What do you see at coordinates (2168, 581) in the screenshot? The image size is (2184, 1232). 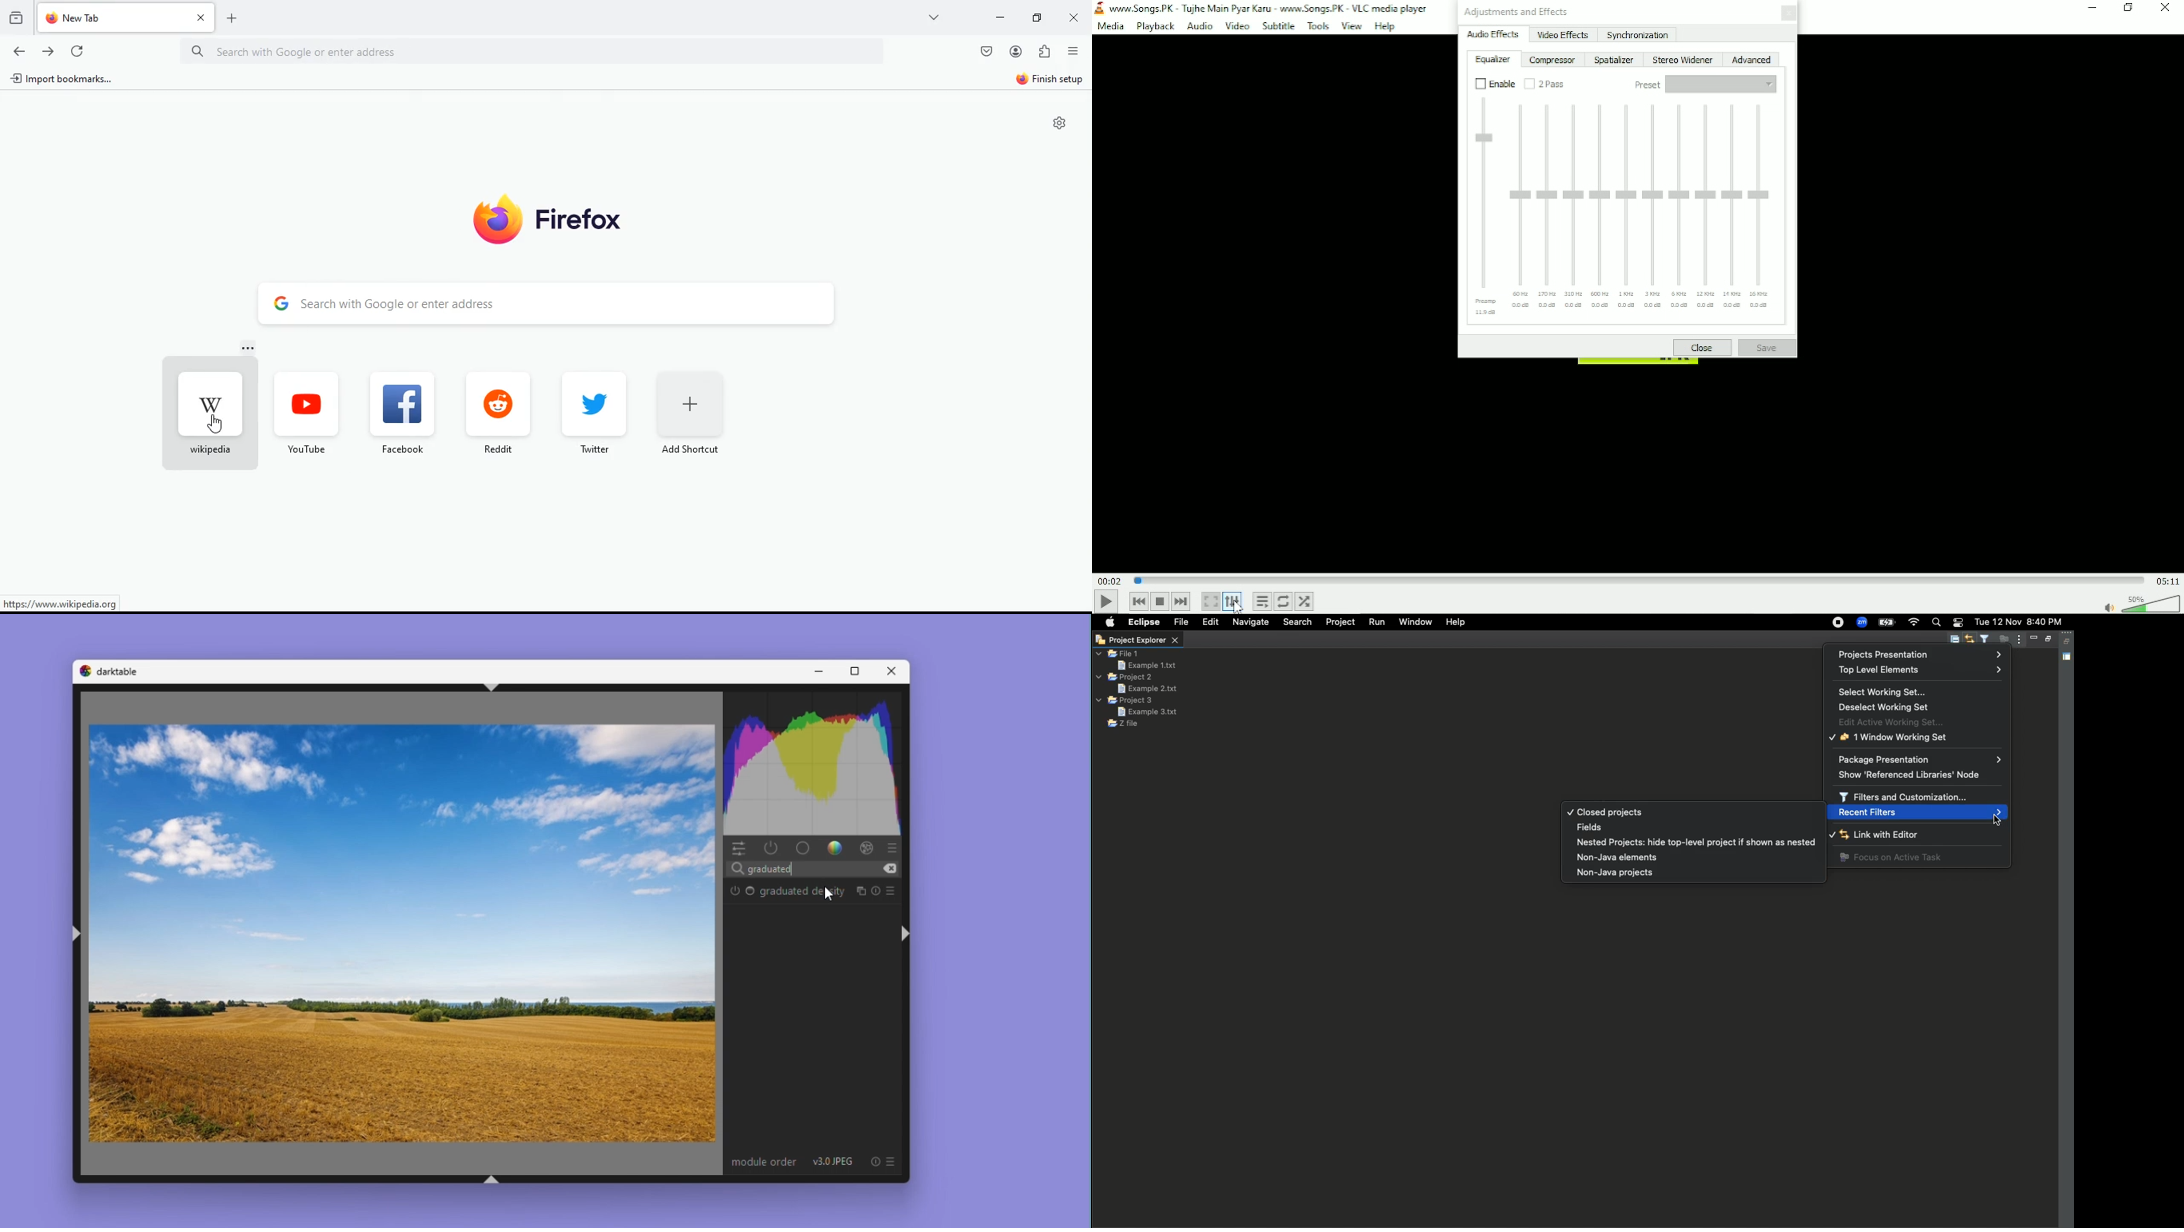 I see `Total duration` at bounding box center [2168, 581].